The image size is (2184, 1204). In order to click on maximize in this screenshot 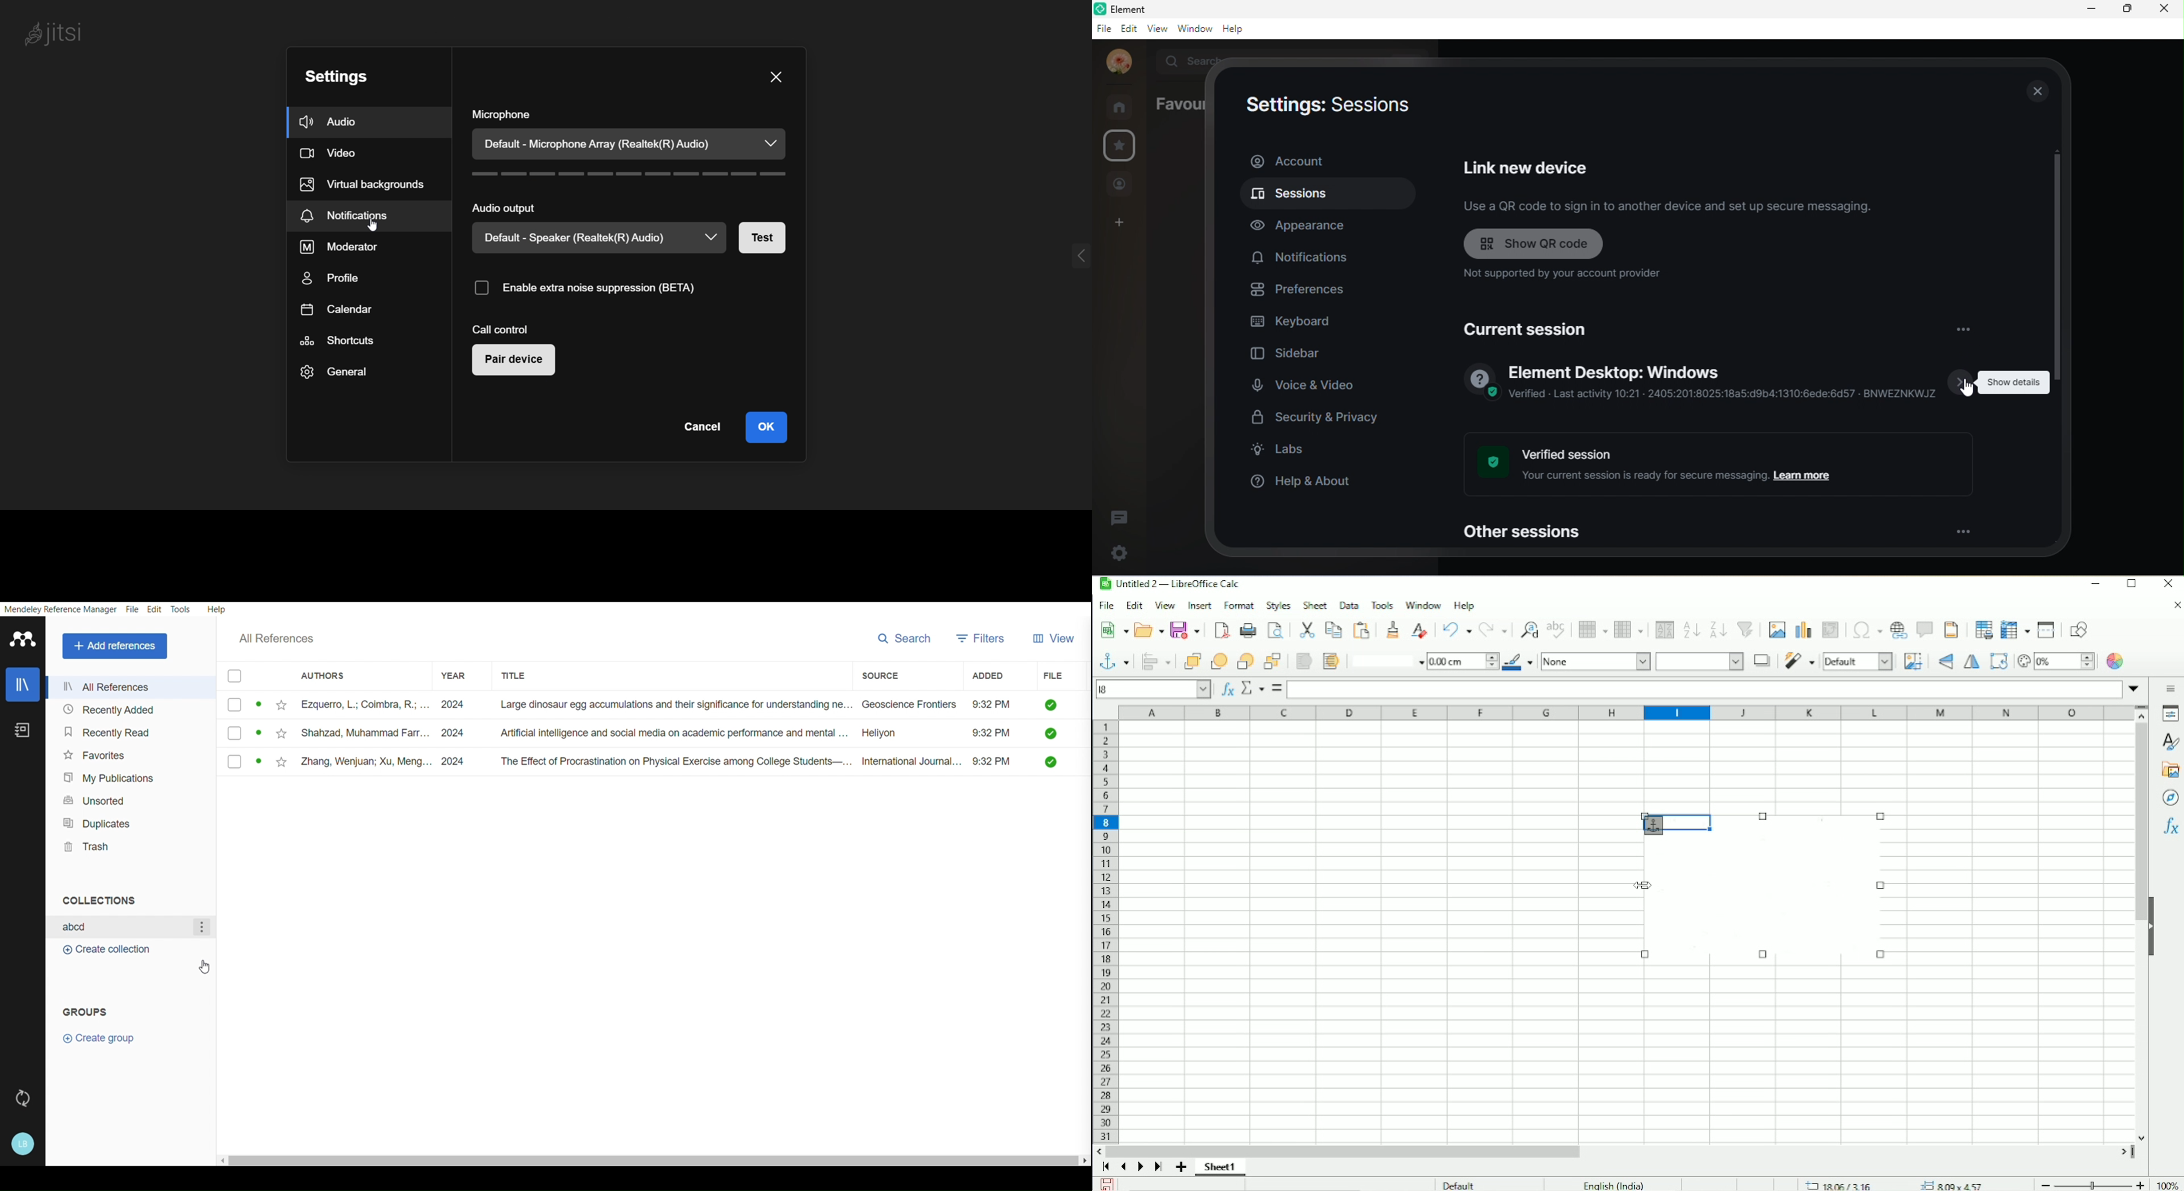, I will do `click(2126, 8)`.